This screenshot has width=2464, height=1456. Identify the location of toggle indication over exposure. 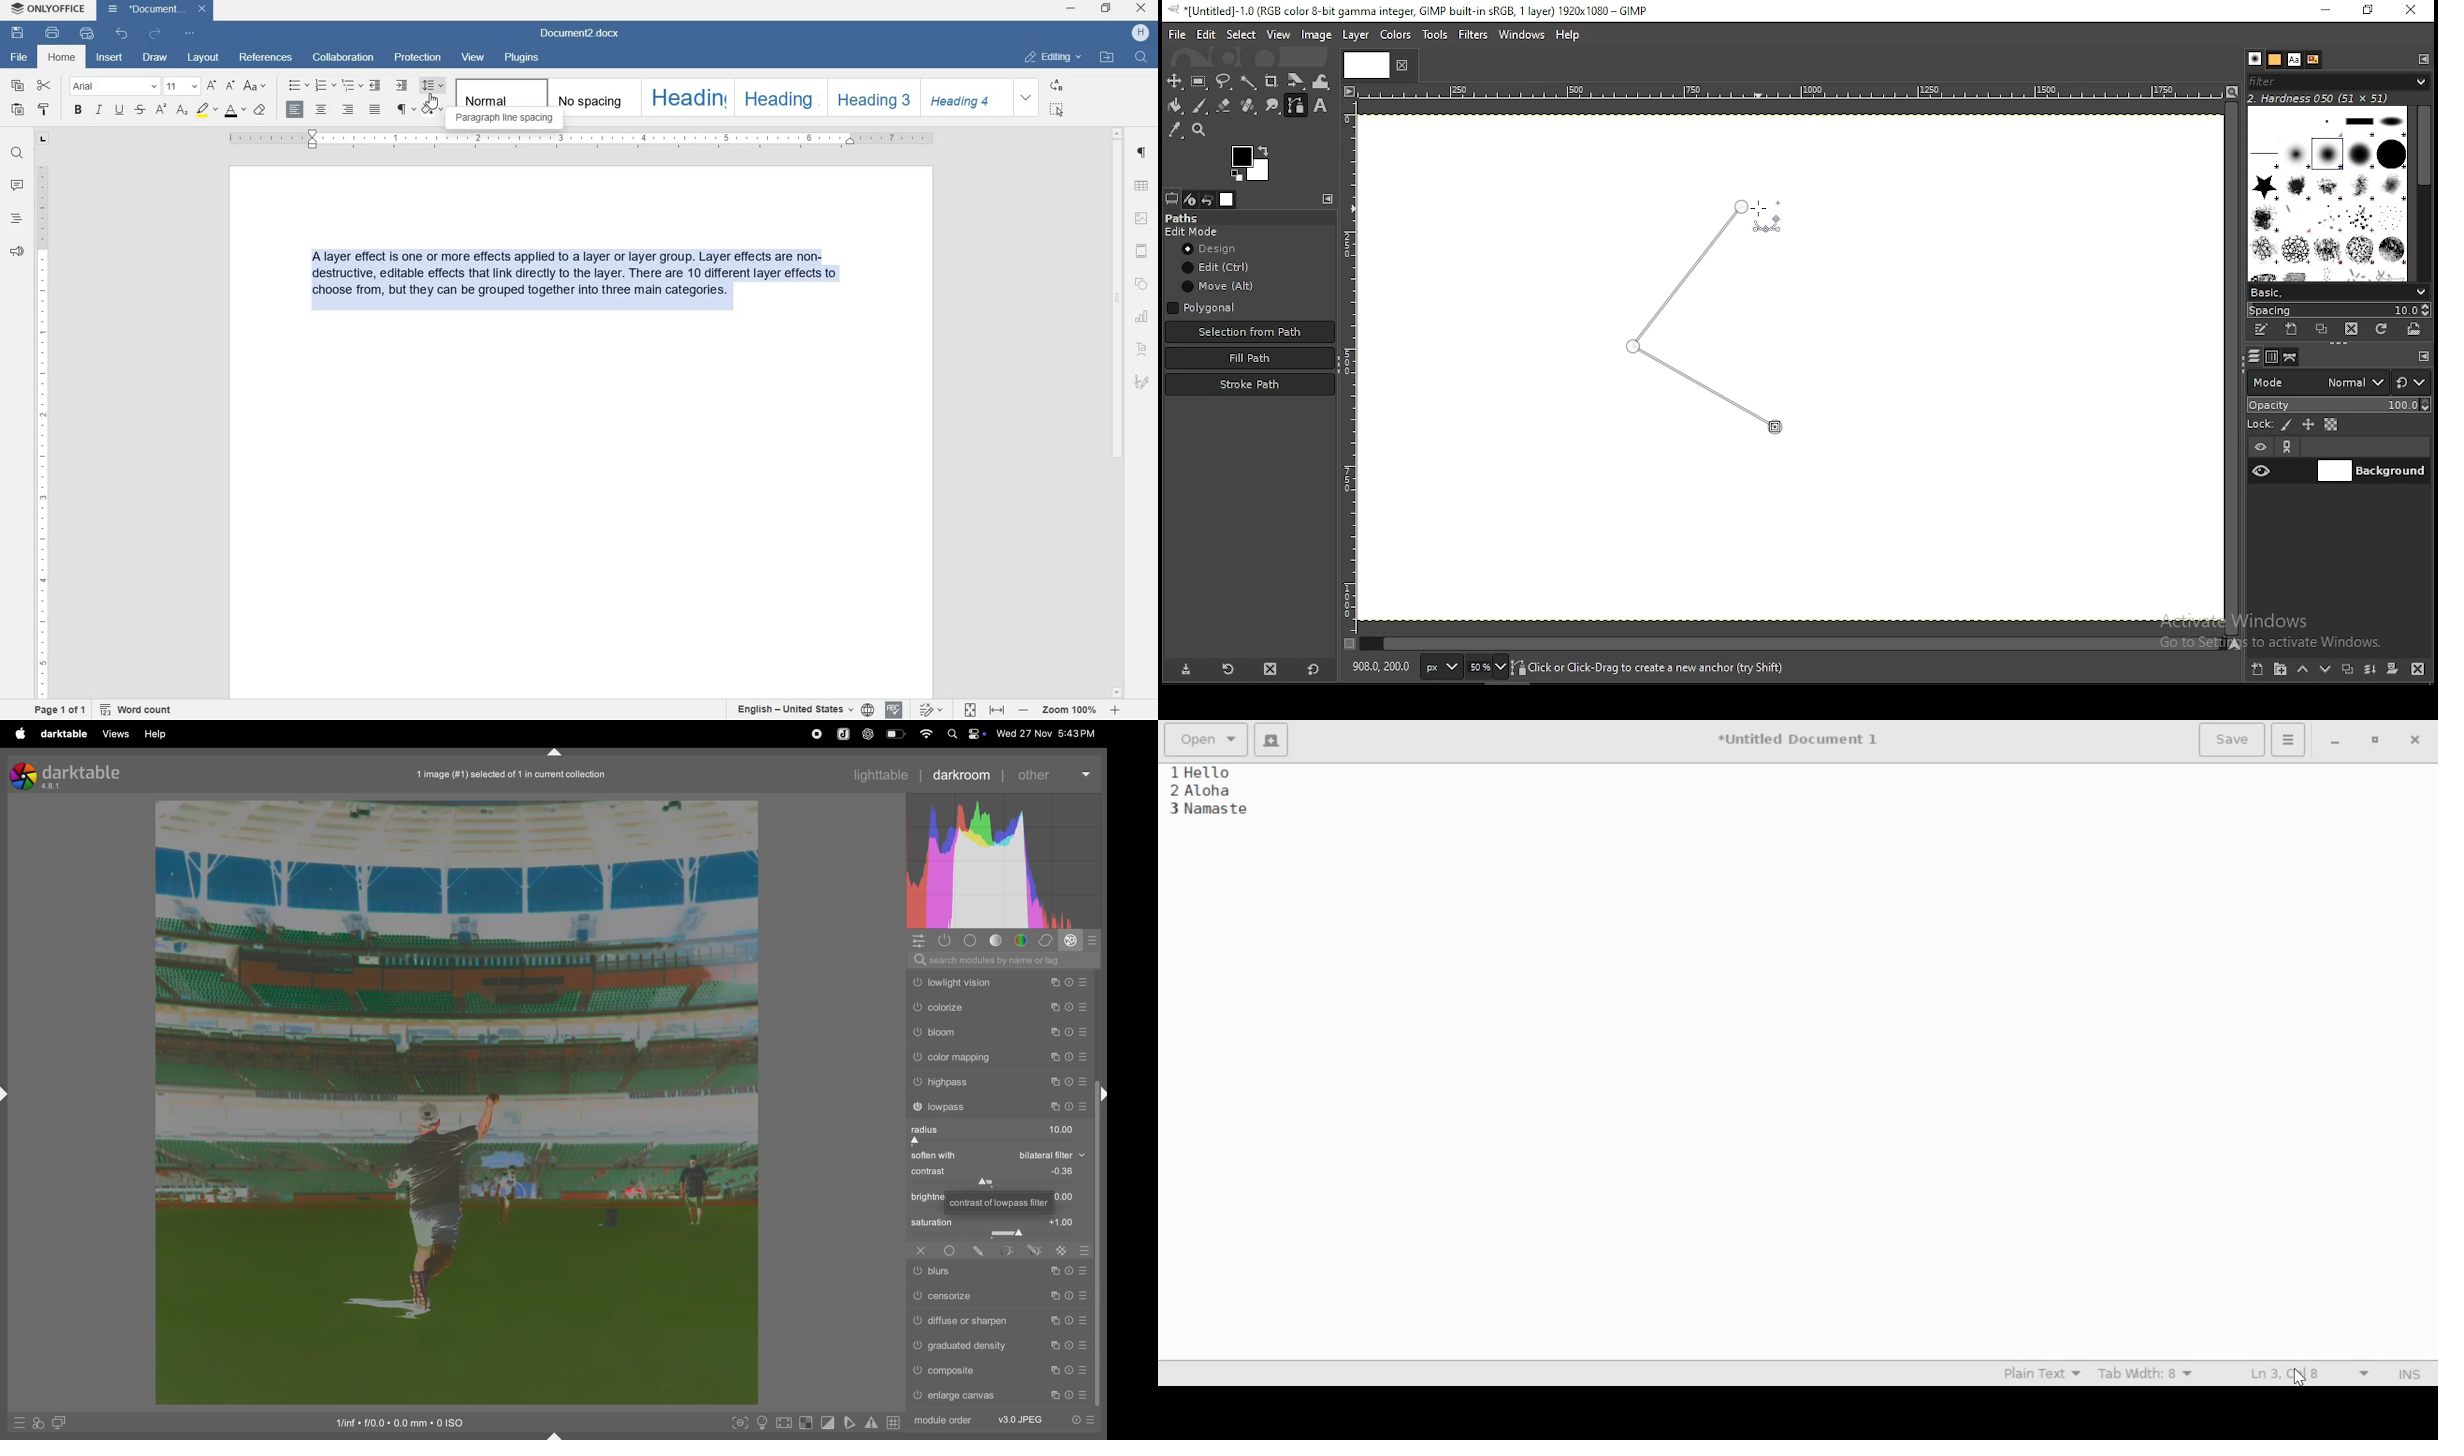
(808, 1423).